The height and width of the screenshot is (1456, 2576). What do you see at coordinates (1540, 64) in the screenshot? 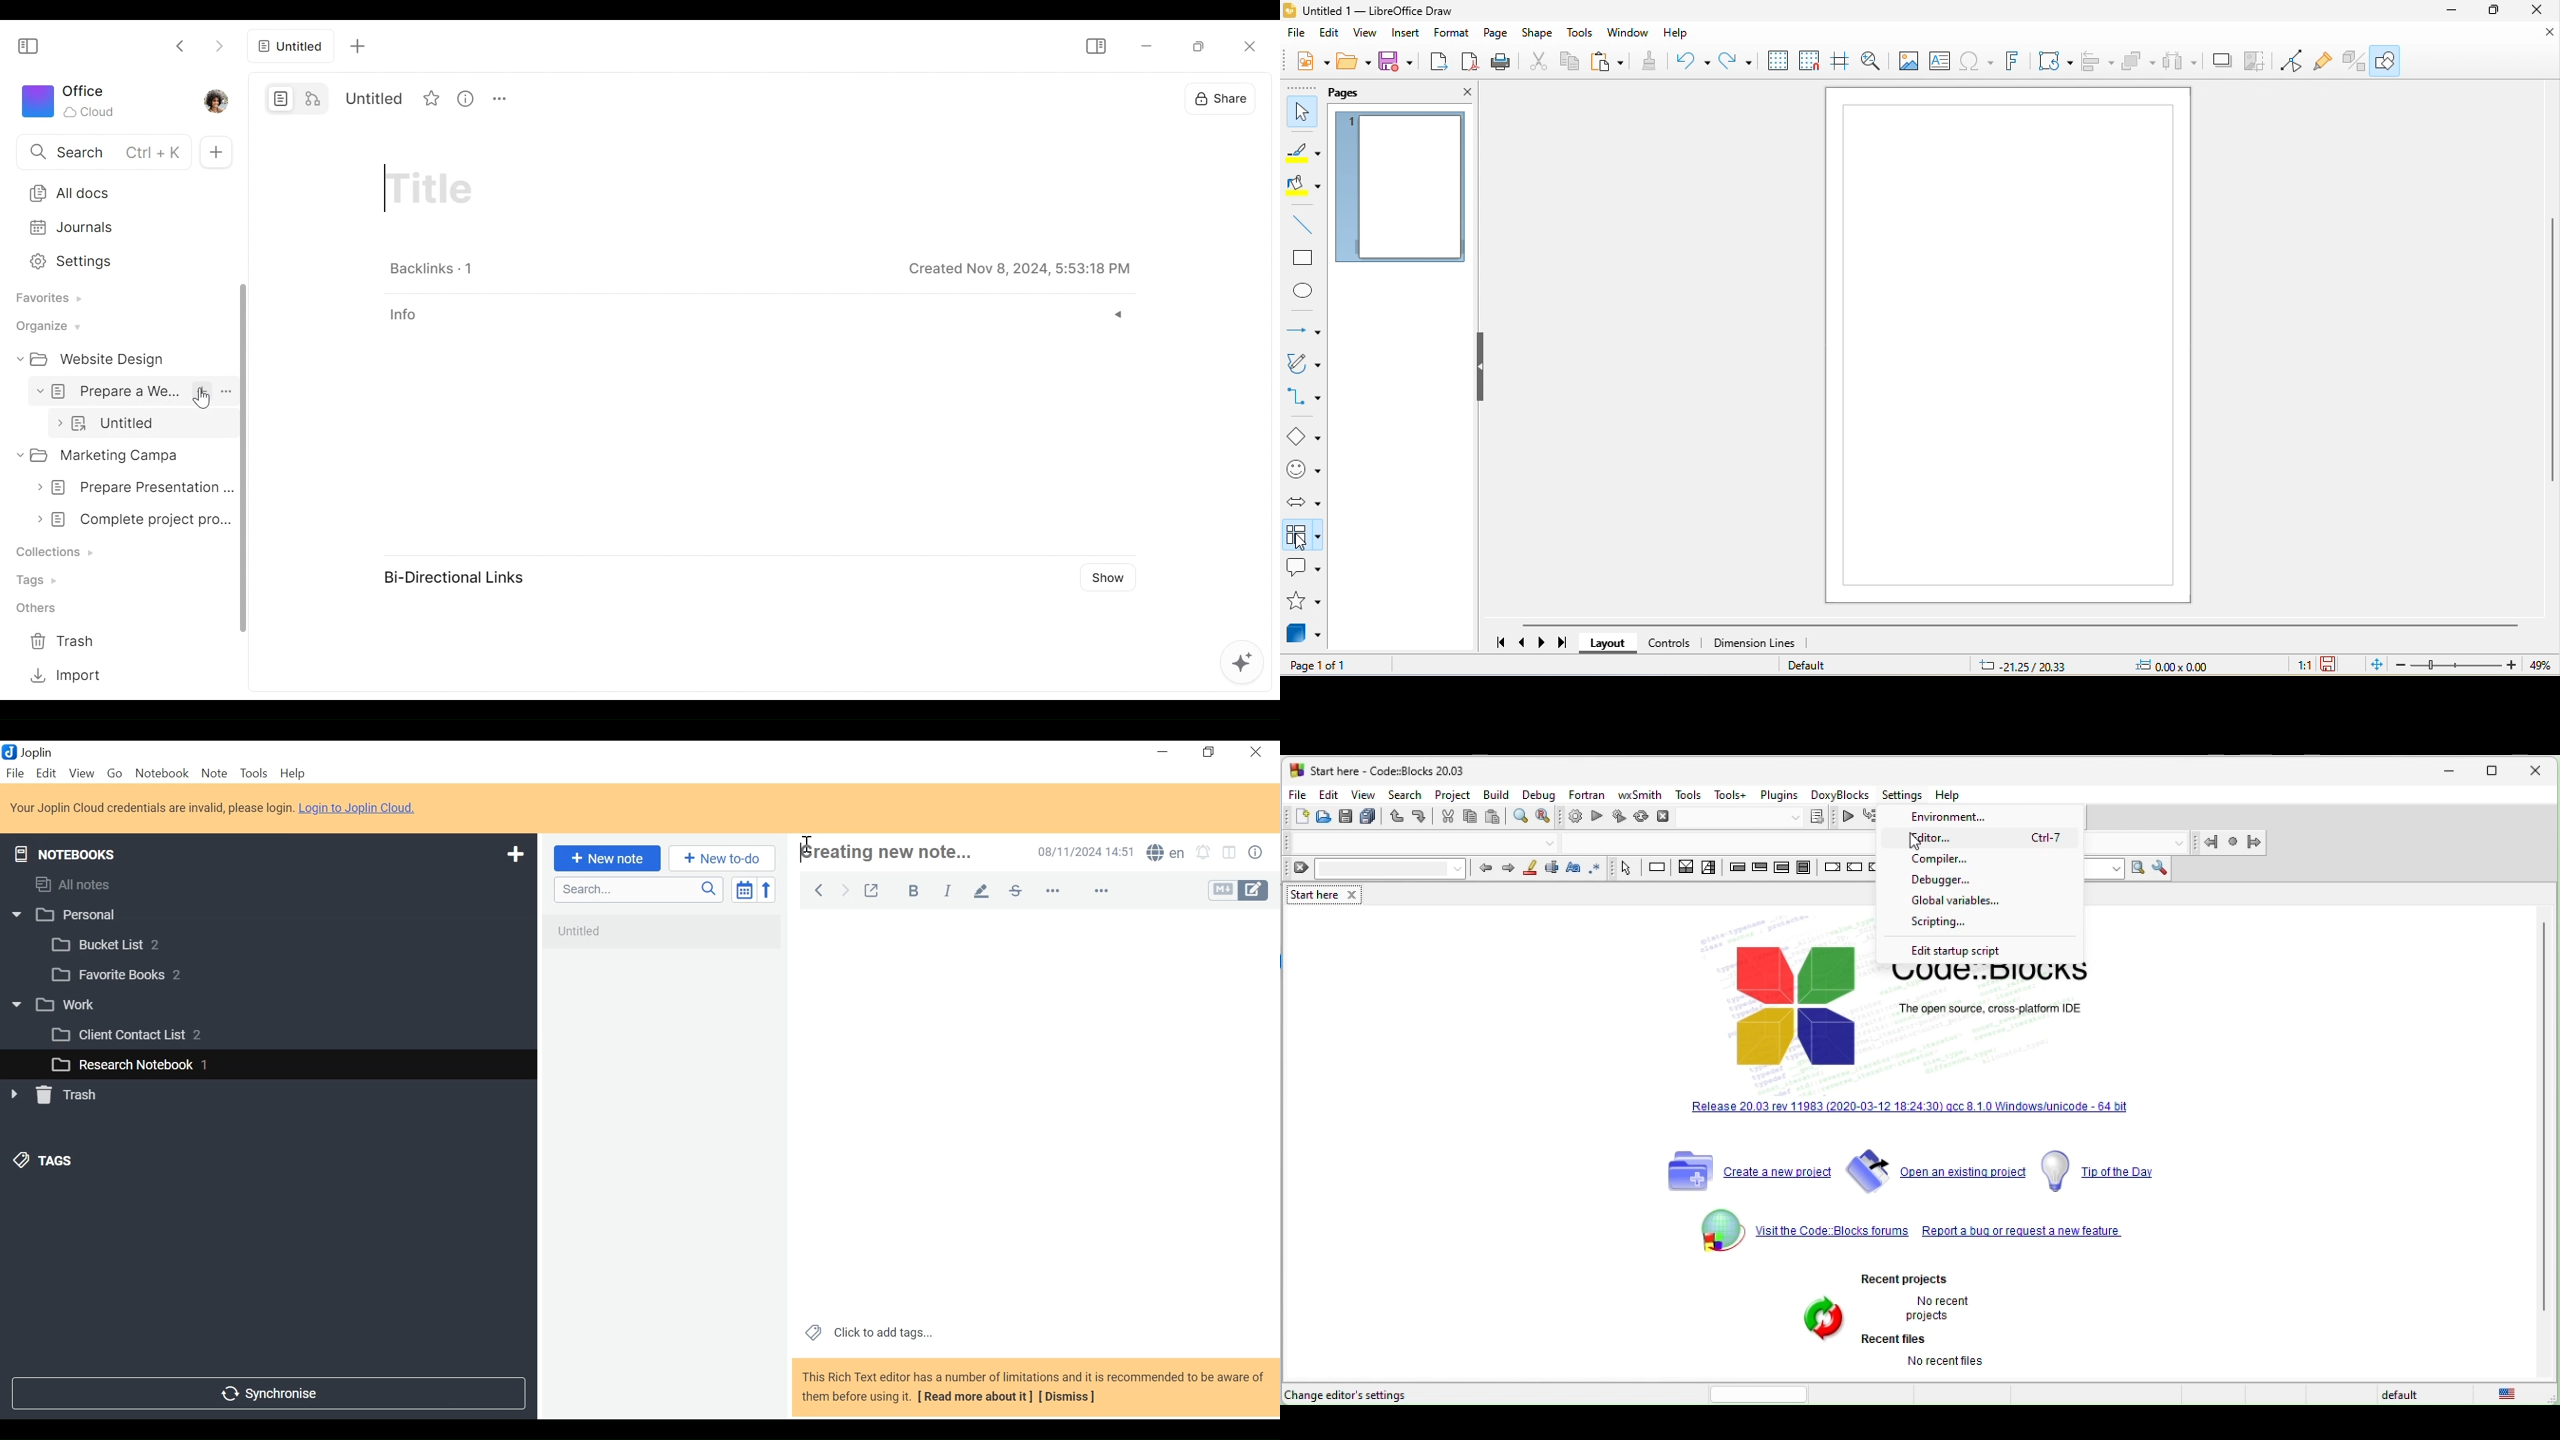
I see `cut` at bounding box center [1540, 64].